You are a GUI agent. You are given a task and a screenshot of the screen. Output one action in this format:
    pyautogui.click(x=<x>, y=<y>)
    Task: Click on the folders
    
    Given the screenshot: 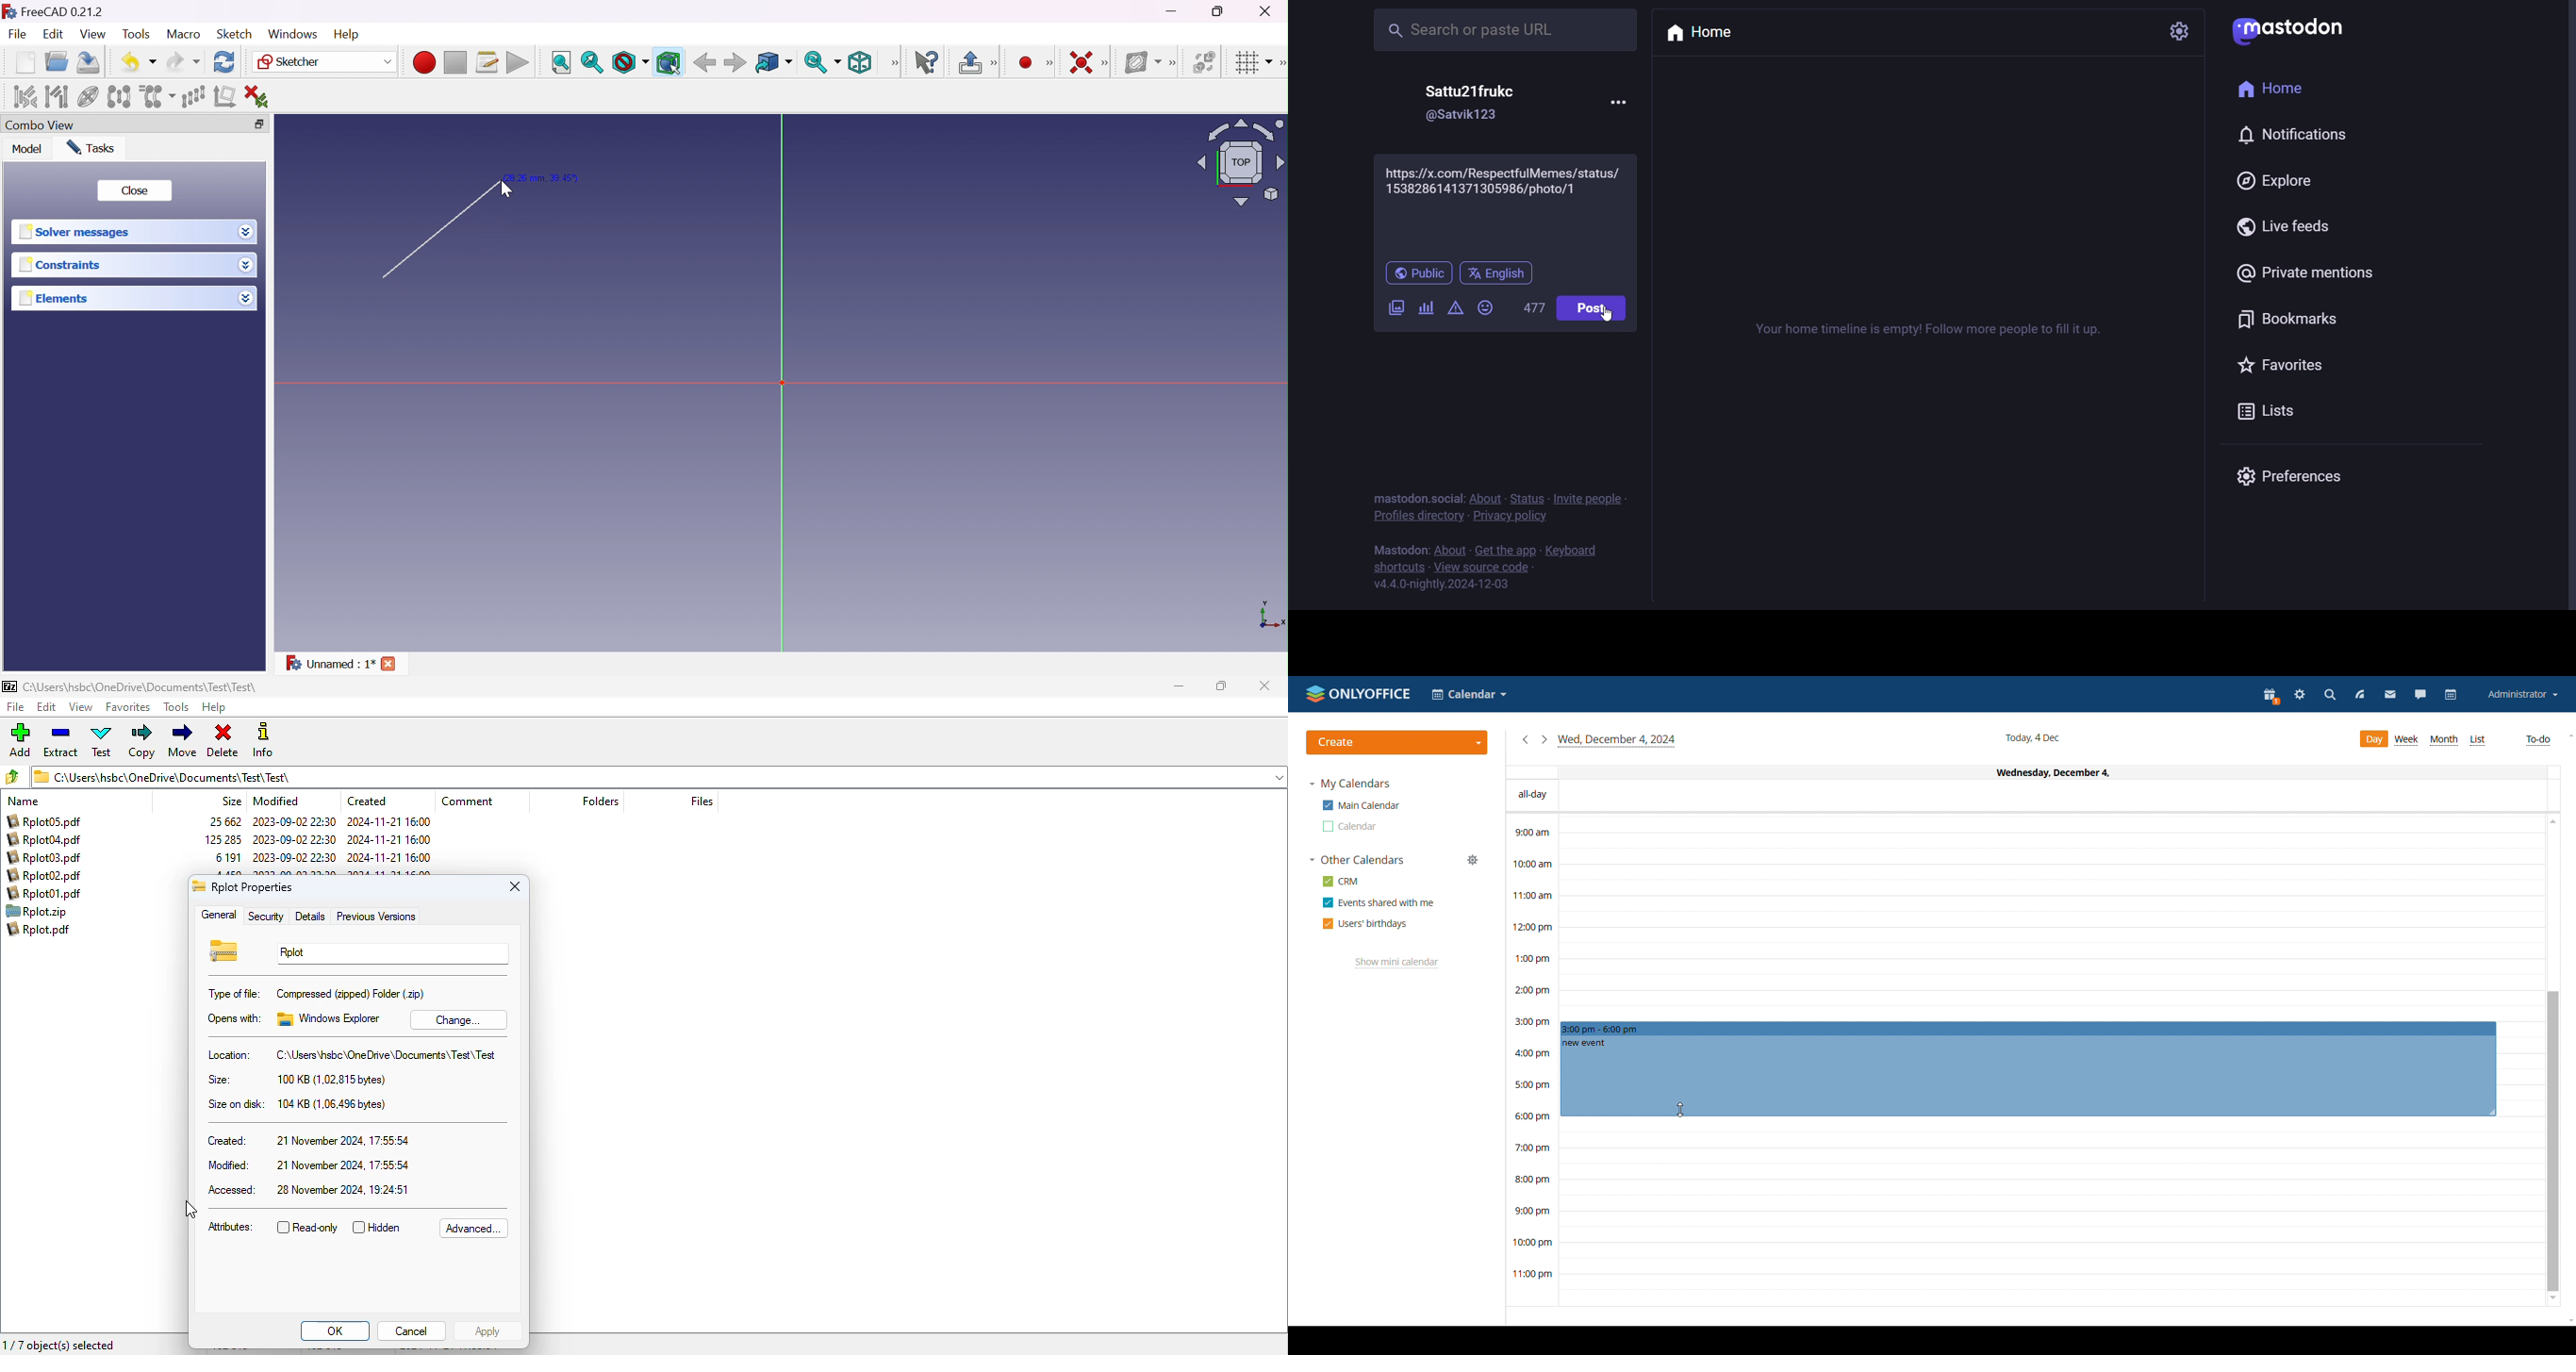 What is the action you would take?
    pyautogui.click(x=601, y=801)
    